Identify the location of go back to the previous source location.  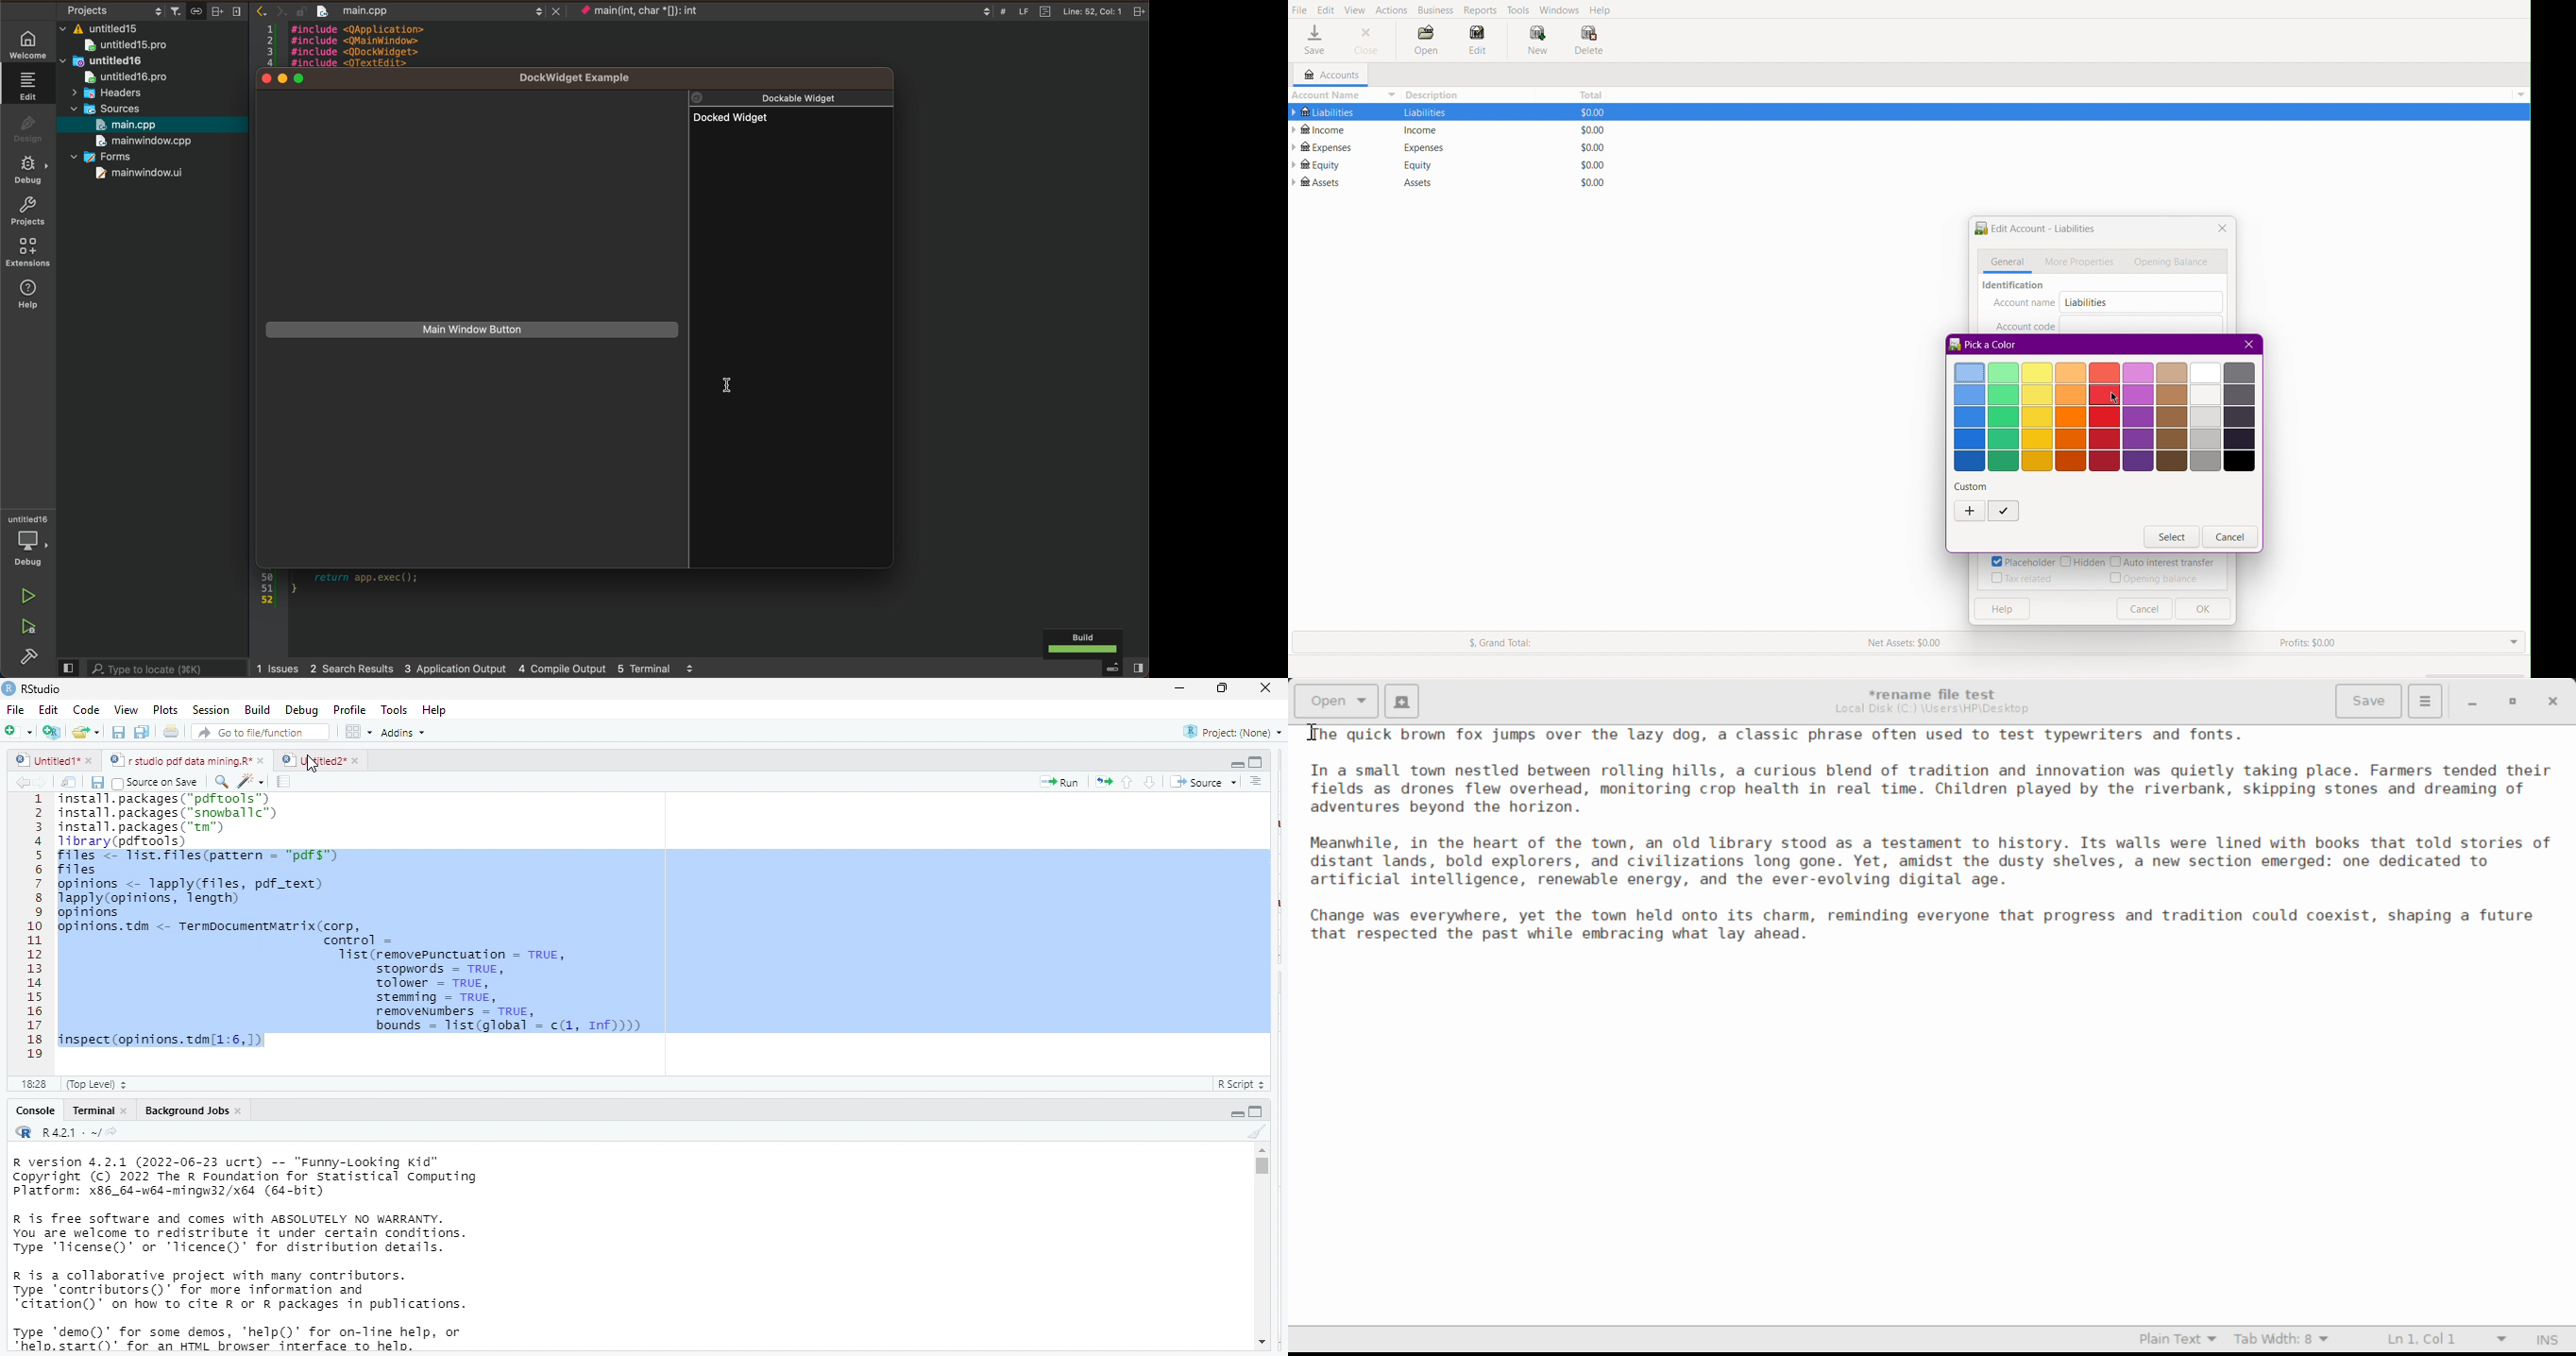
(23, 782).